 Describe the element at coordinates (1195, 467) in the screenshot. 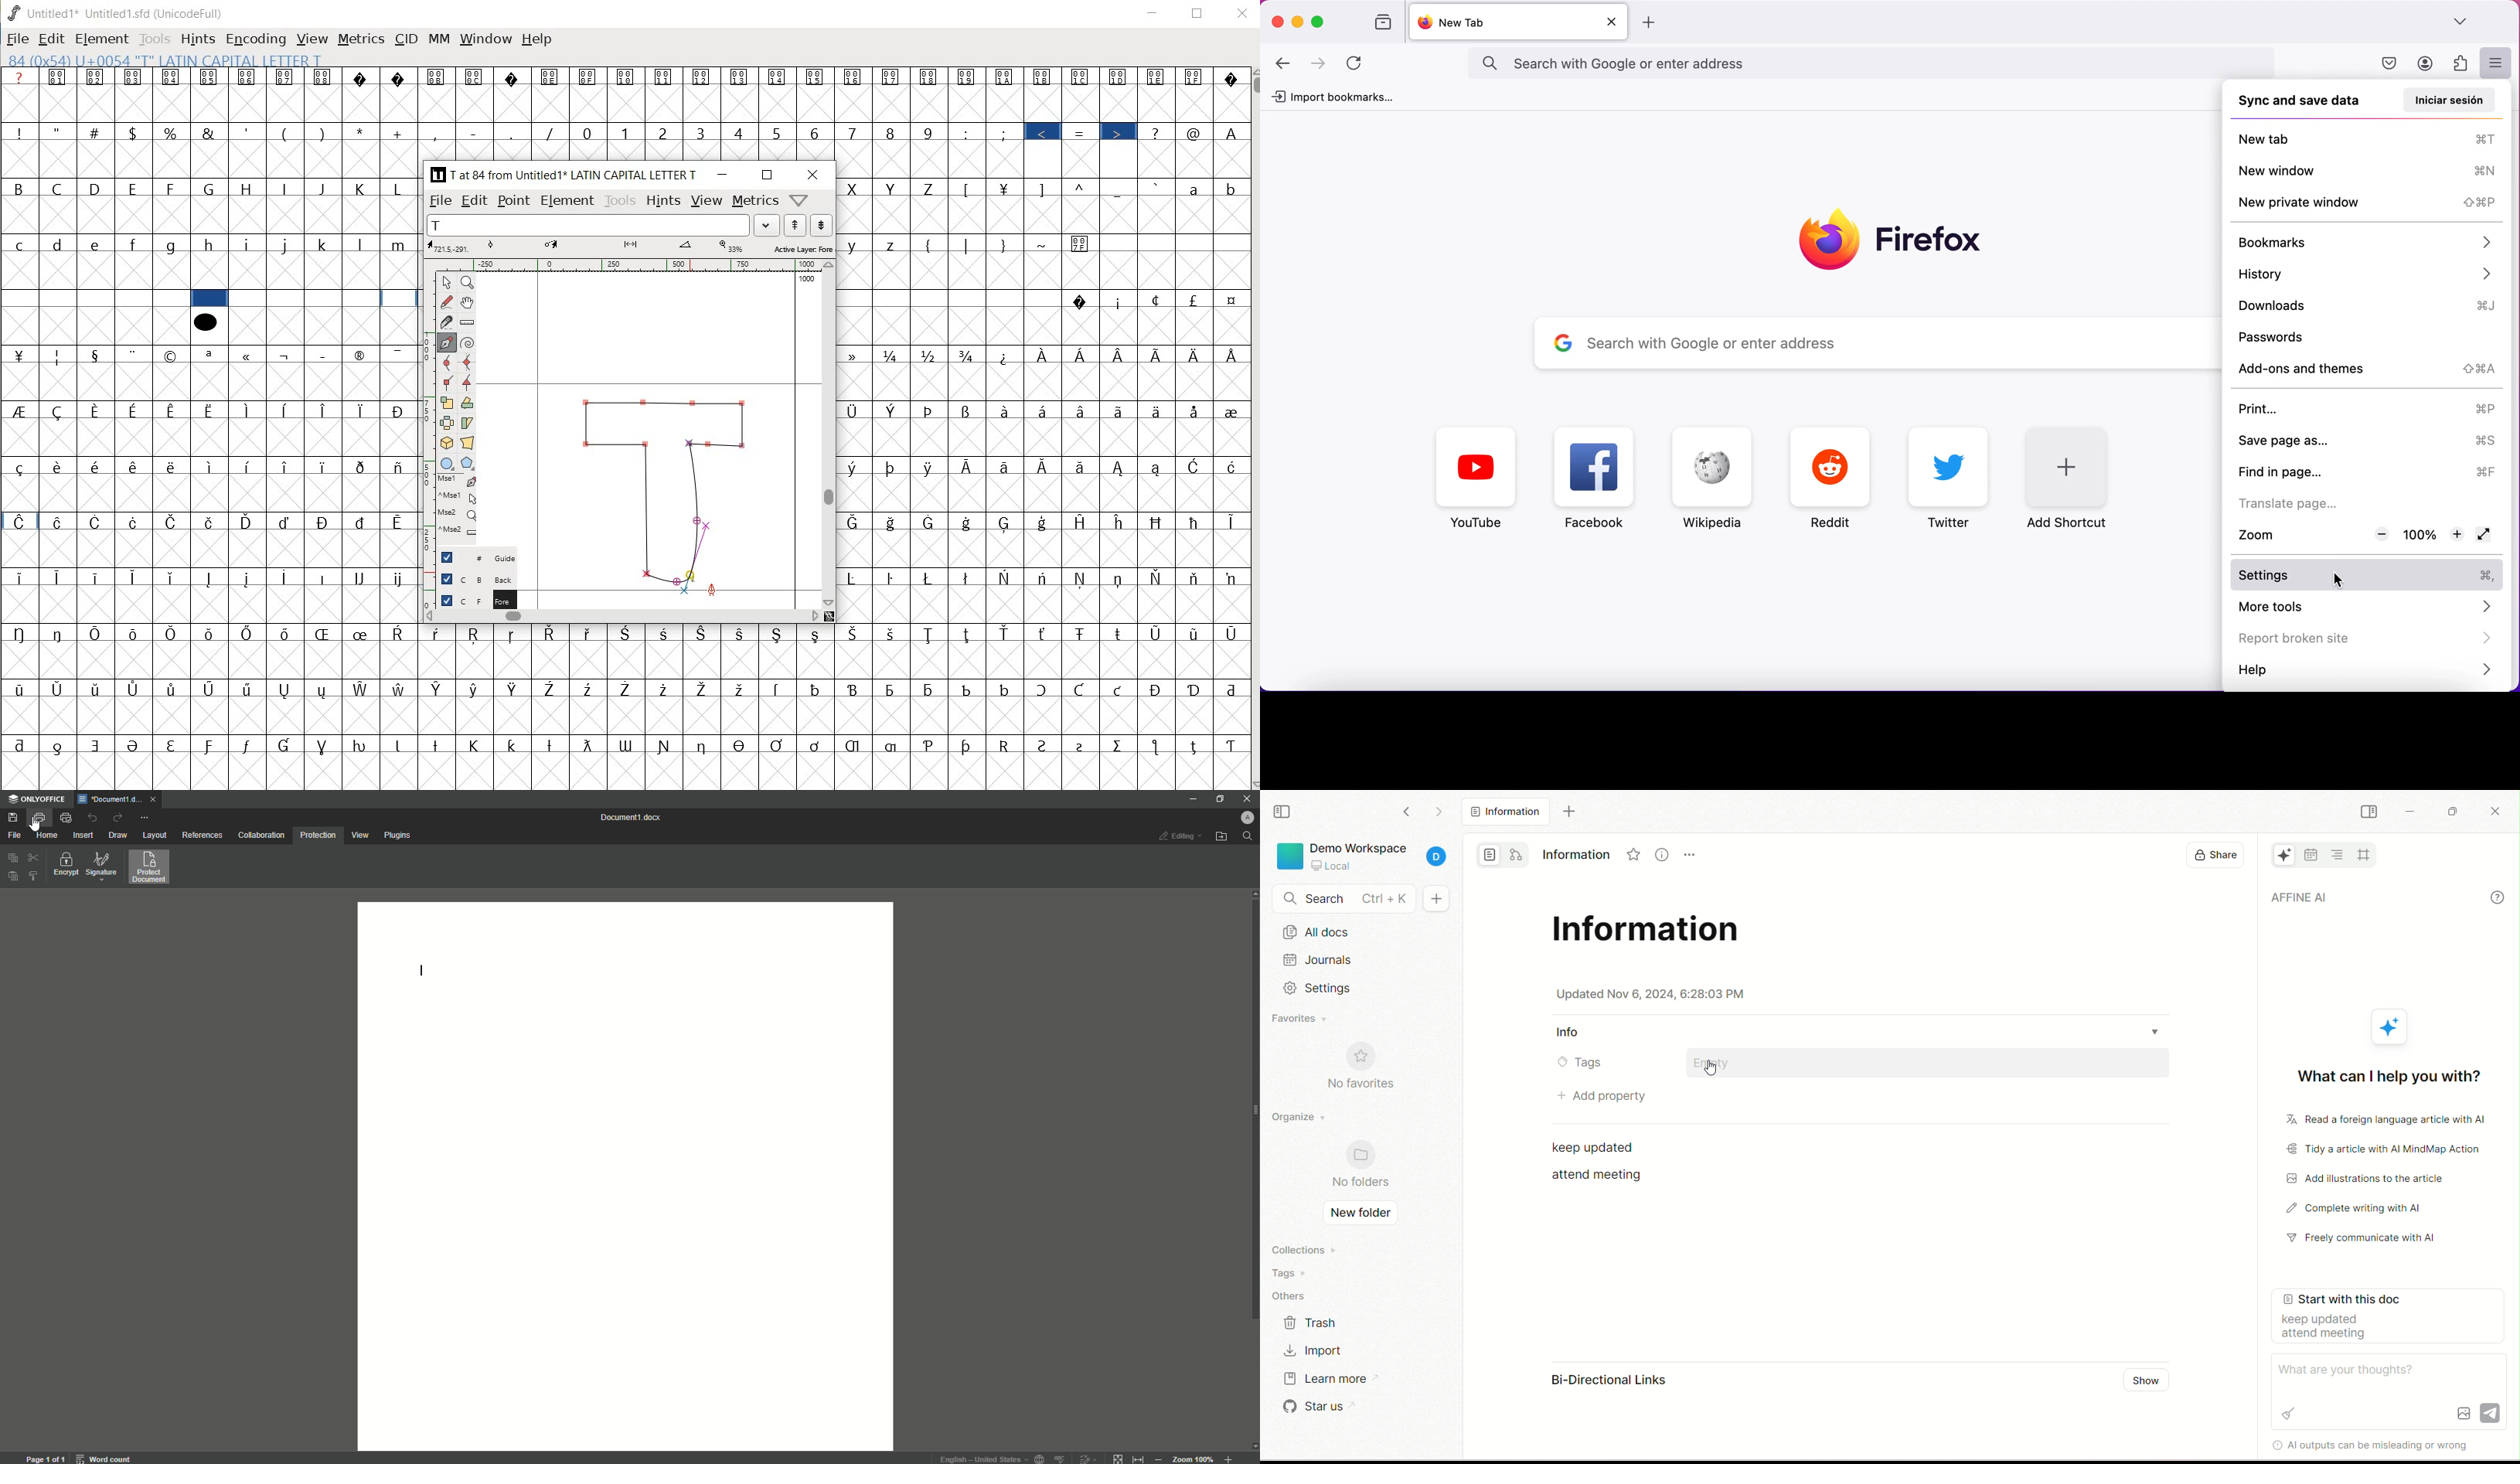

I see `Symbol` at that location.